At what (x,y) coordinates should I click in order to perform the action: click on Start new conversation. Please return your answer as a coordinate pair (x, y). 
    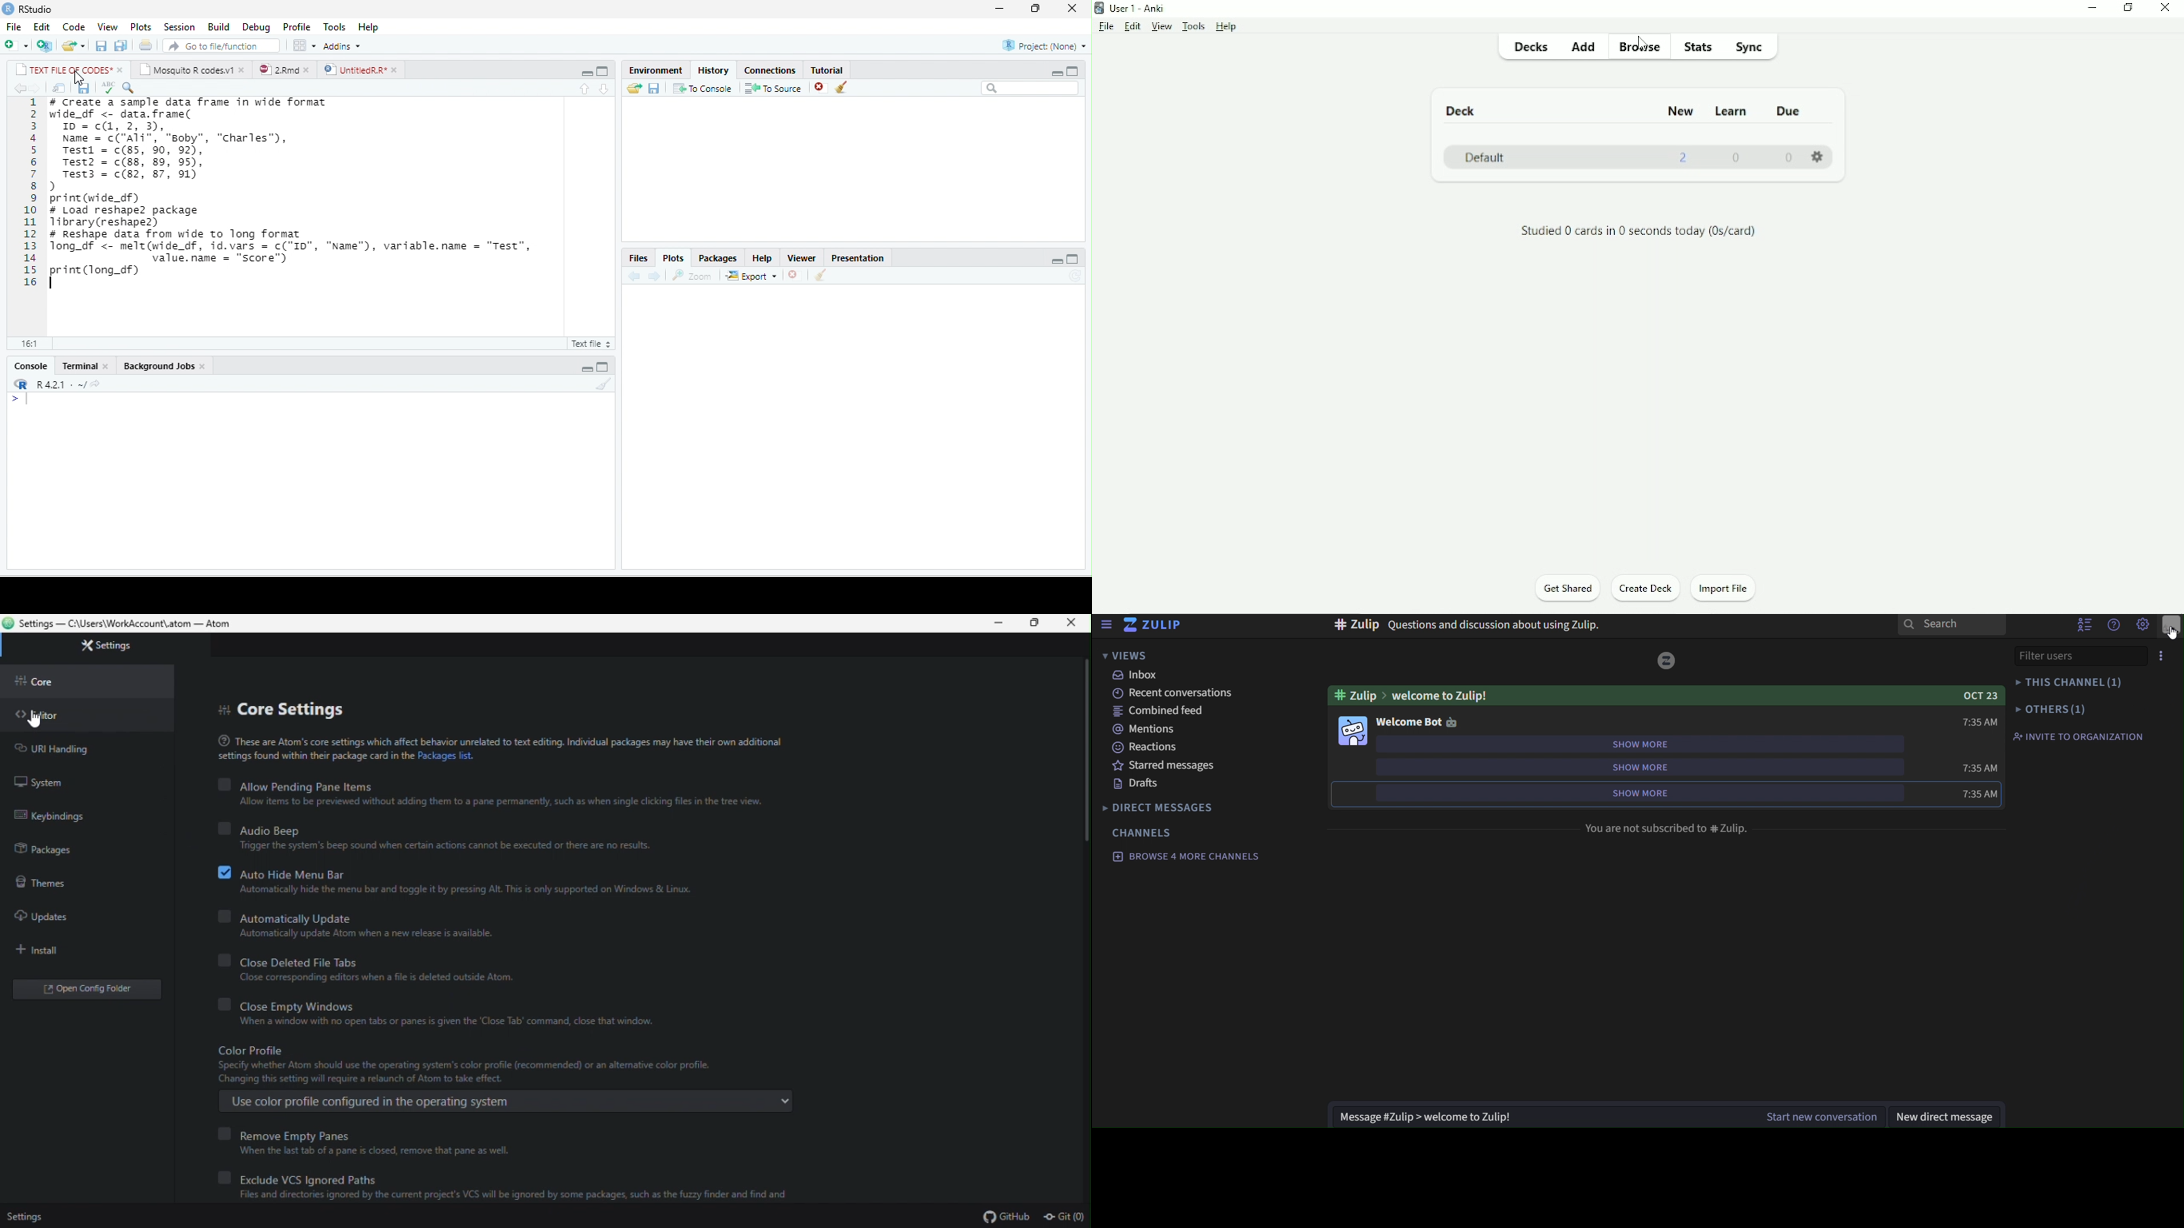
    Looking at the image, I should click on (1821, 1116).